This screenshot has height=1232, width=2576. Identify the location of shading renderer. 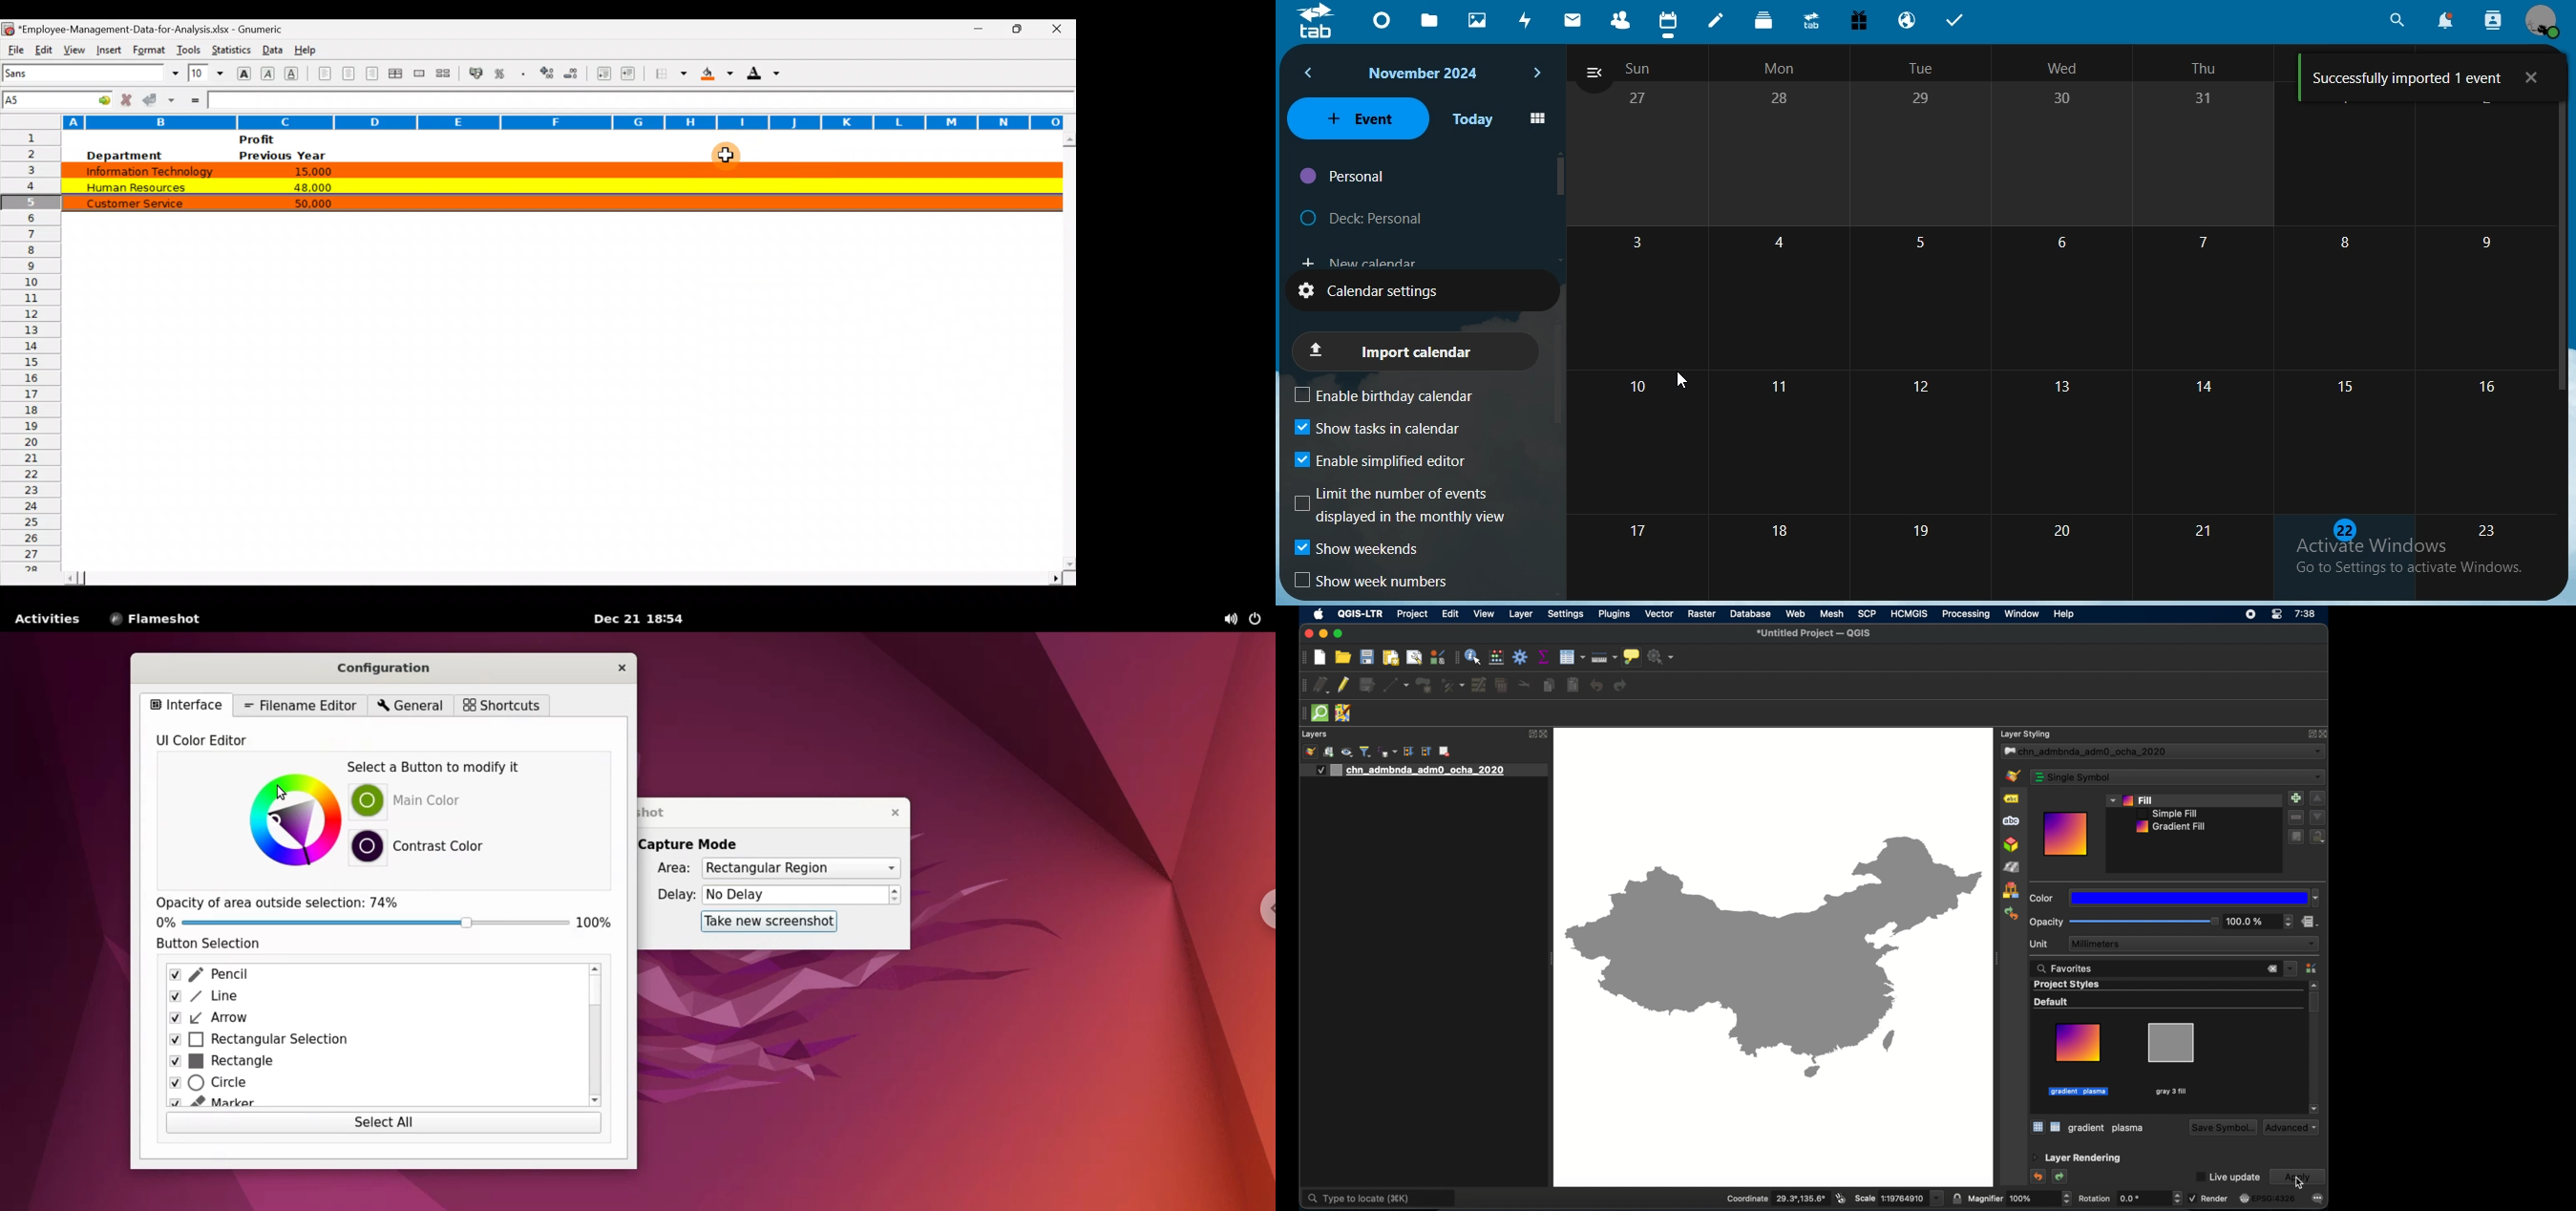
(2013, 868).